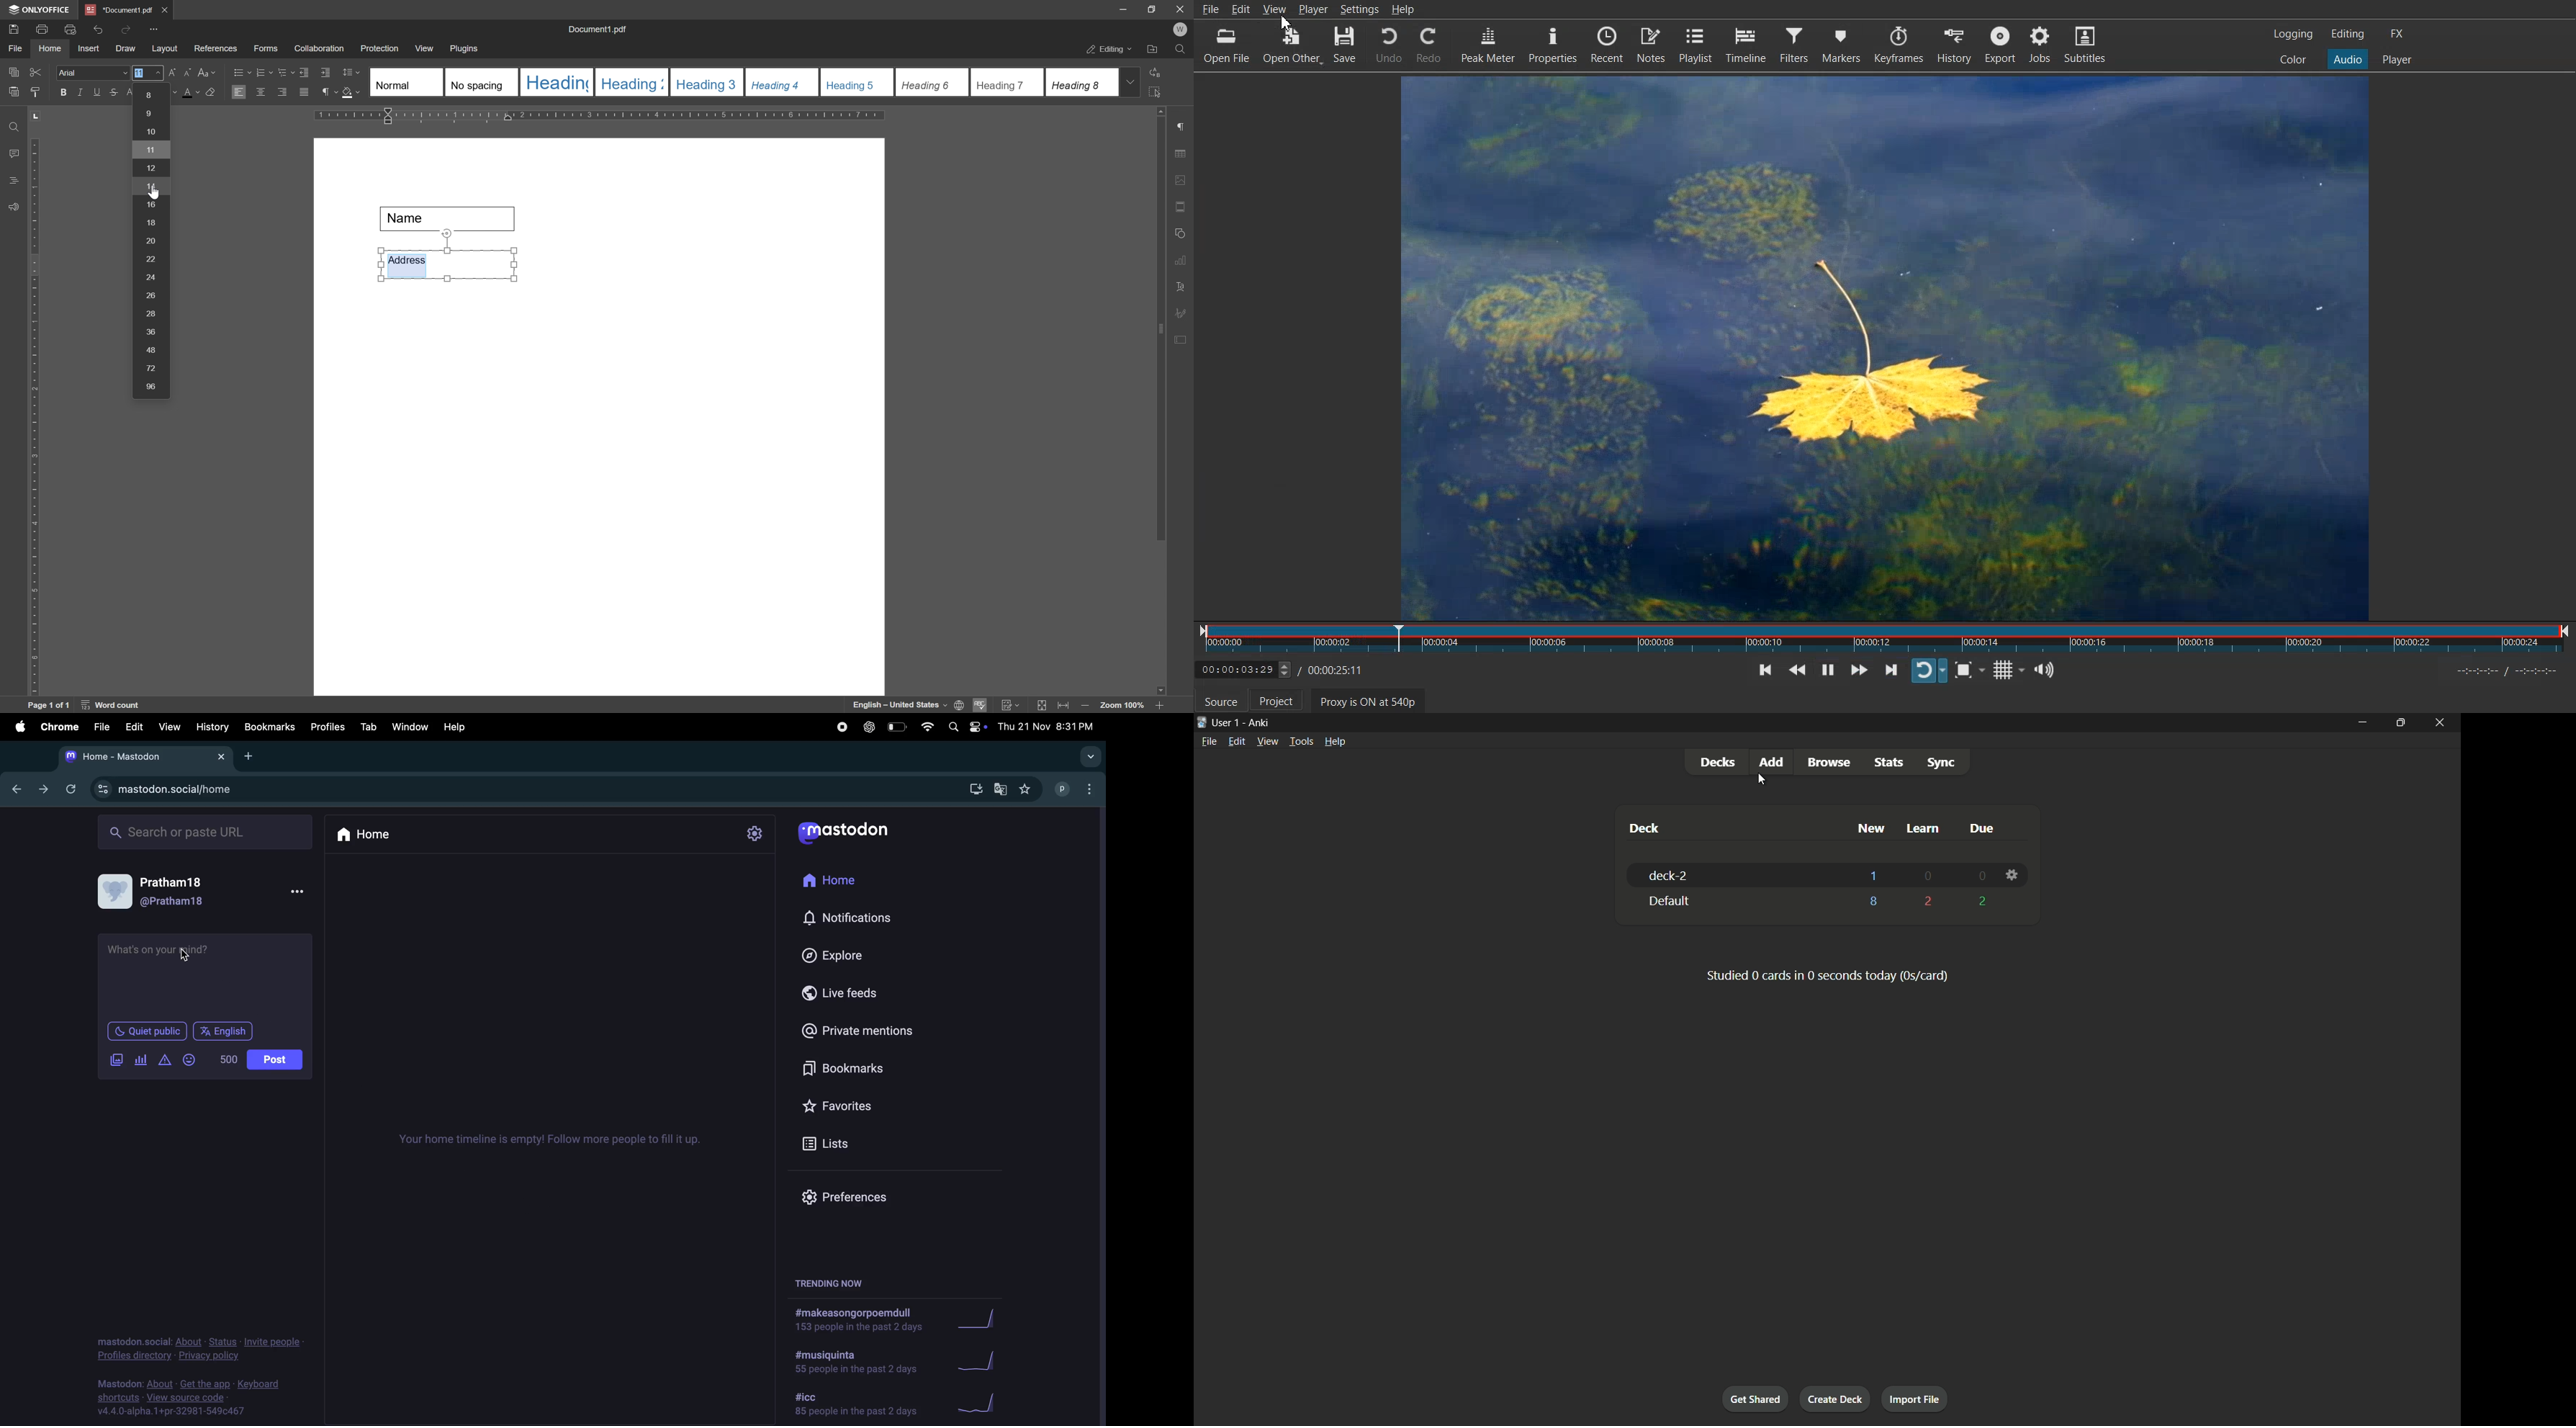  What do you see at coordinates (48, 706) in the screenshot?
I see `page 1 of 1` at bounding box center [48, 706].